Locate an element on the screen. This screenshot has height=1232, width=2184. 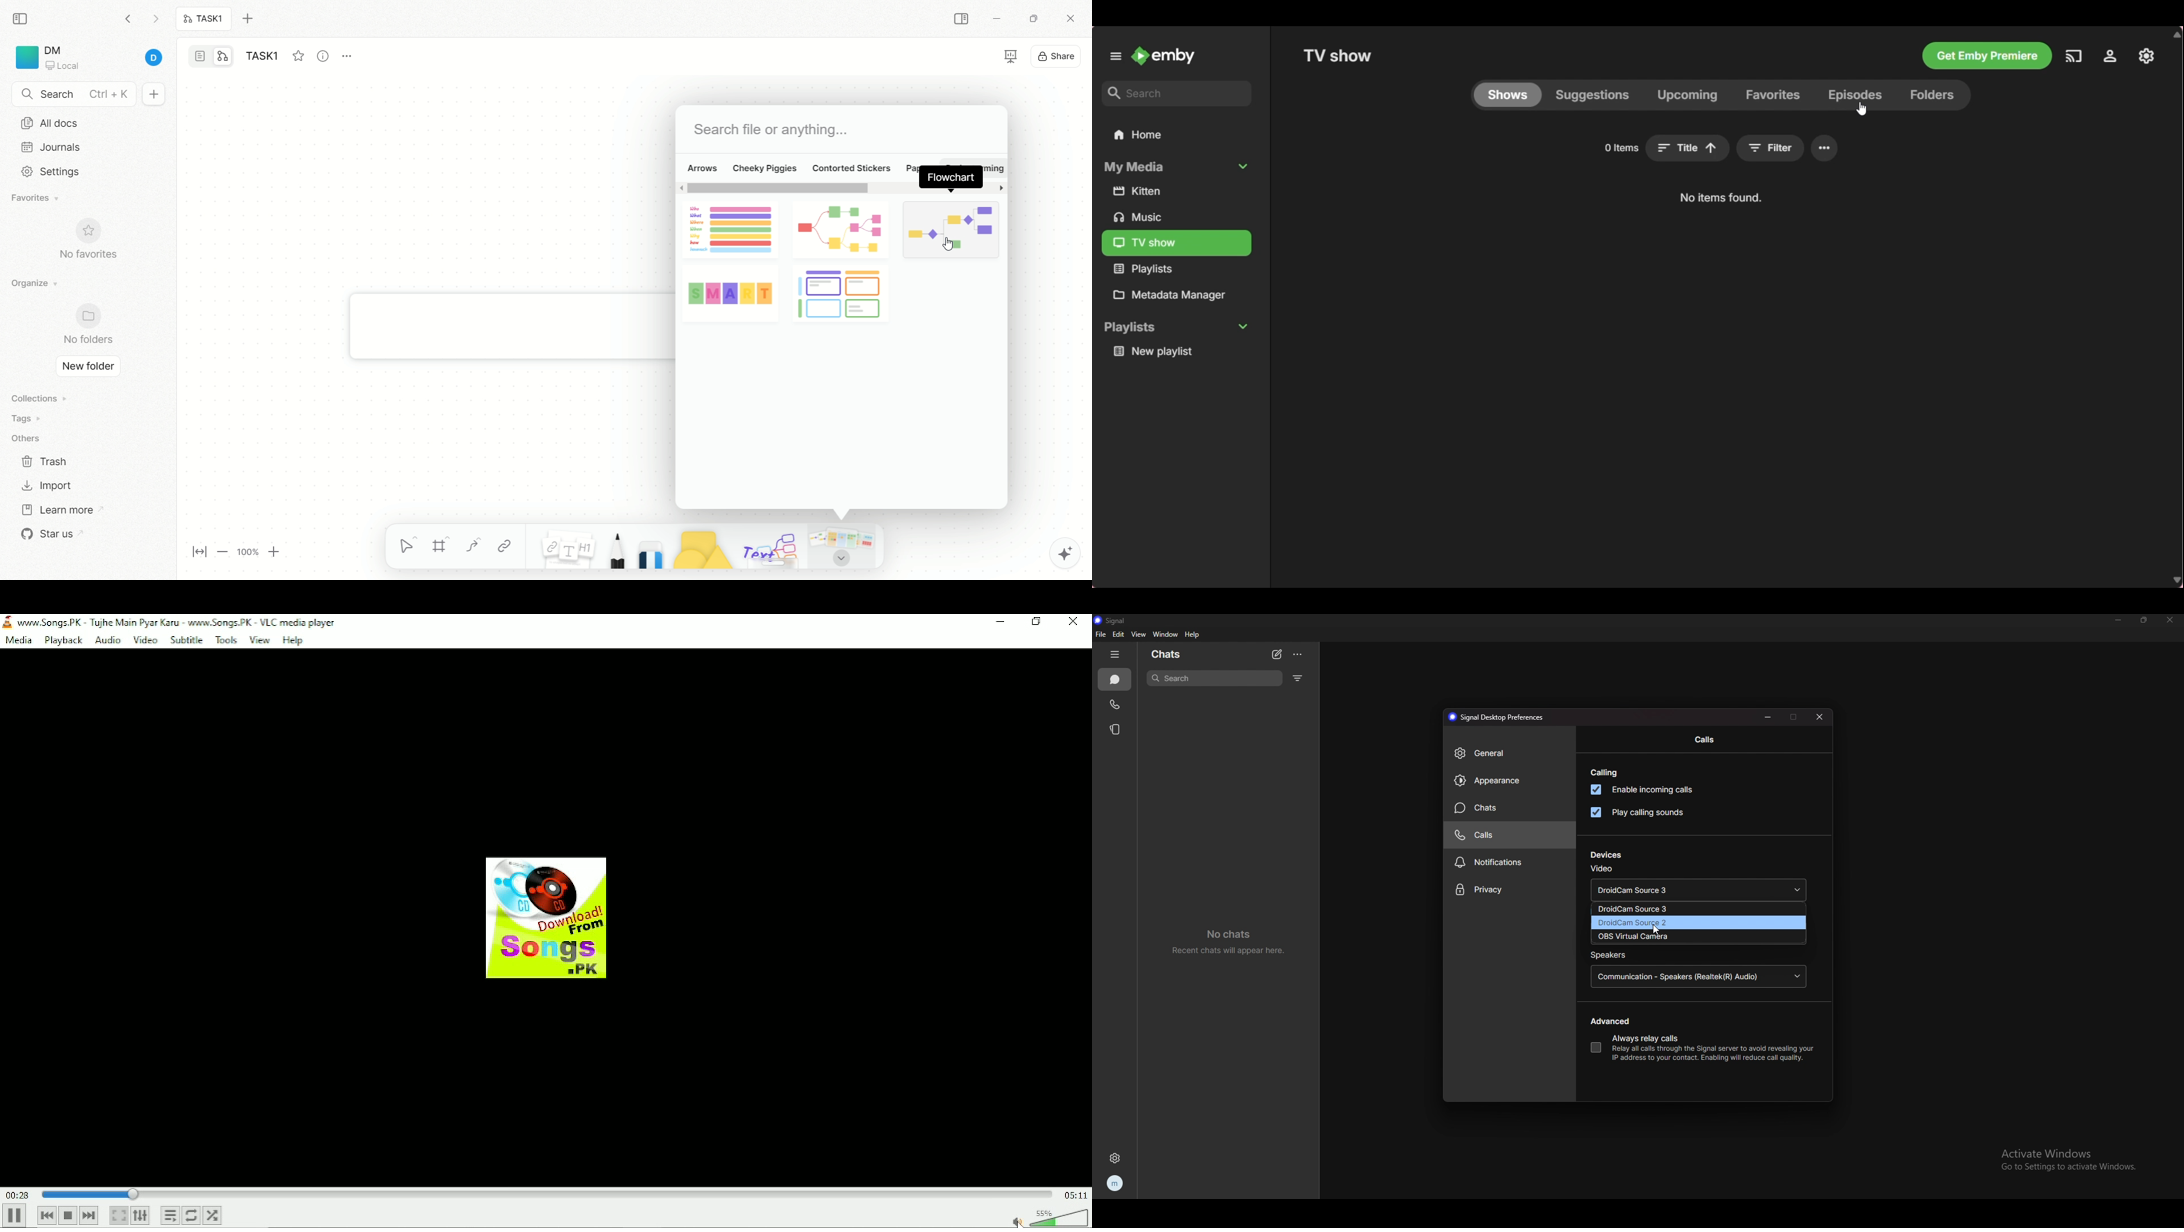
Current selection highlighted is located at coordinates (1508, 95).